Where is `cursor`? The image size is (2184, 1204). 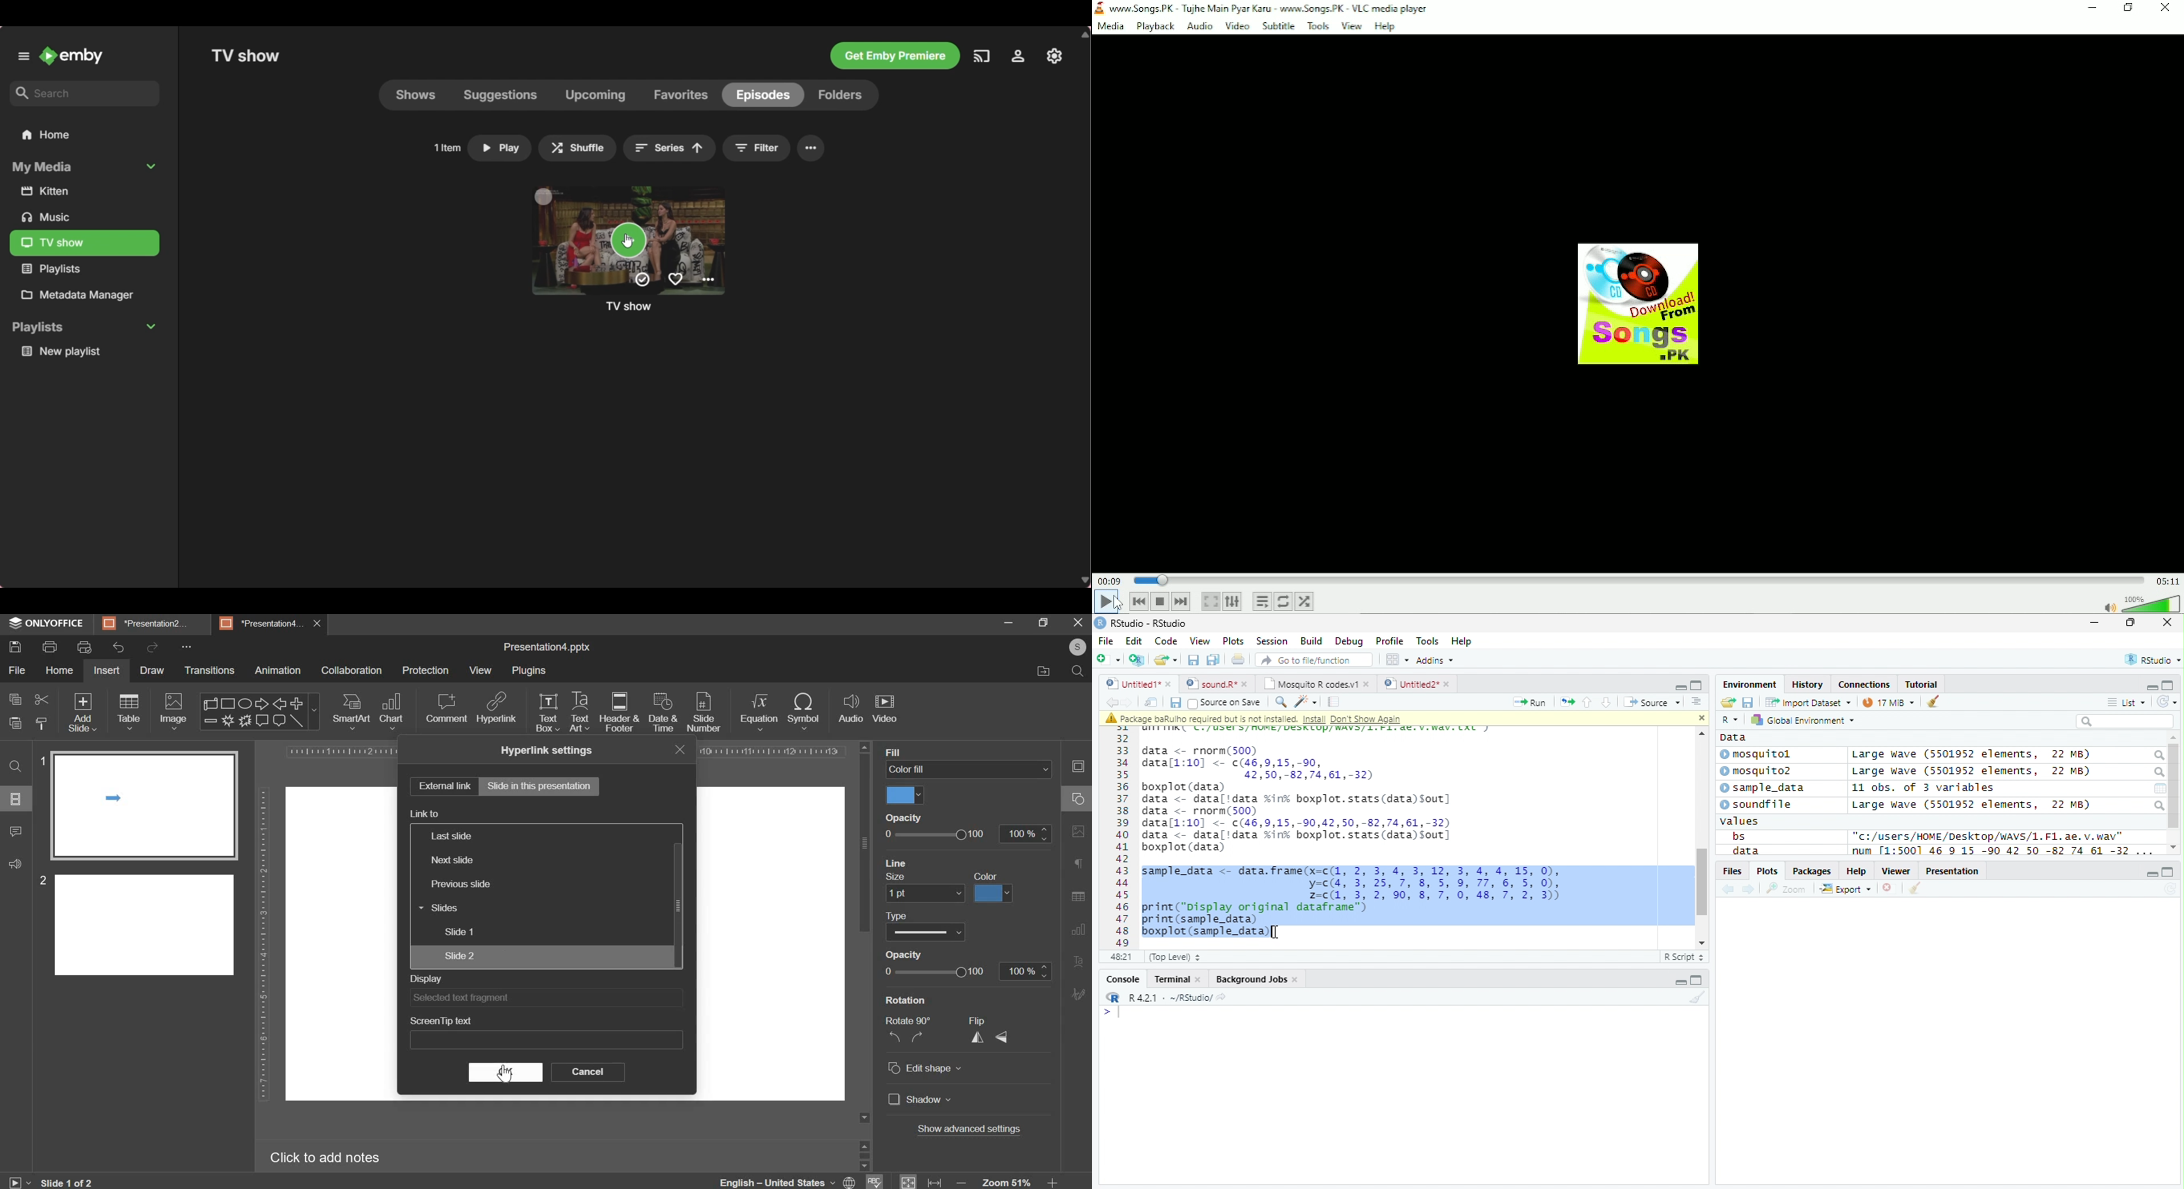 cursor is located at coordinates (1119, 603).